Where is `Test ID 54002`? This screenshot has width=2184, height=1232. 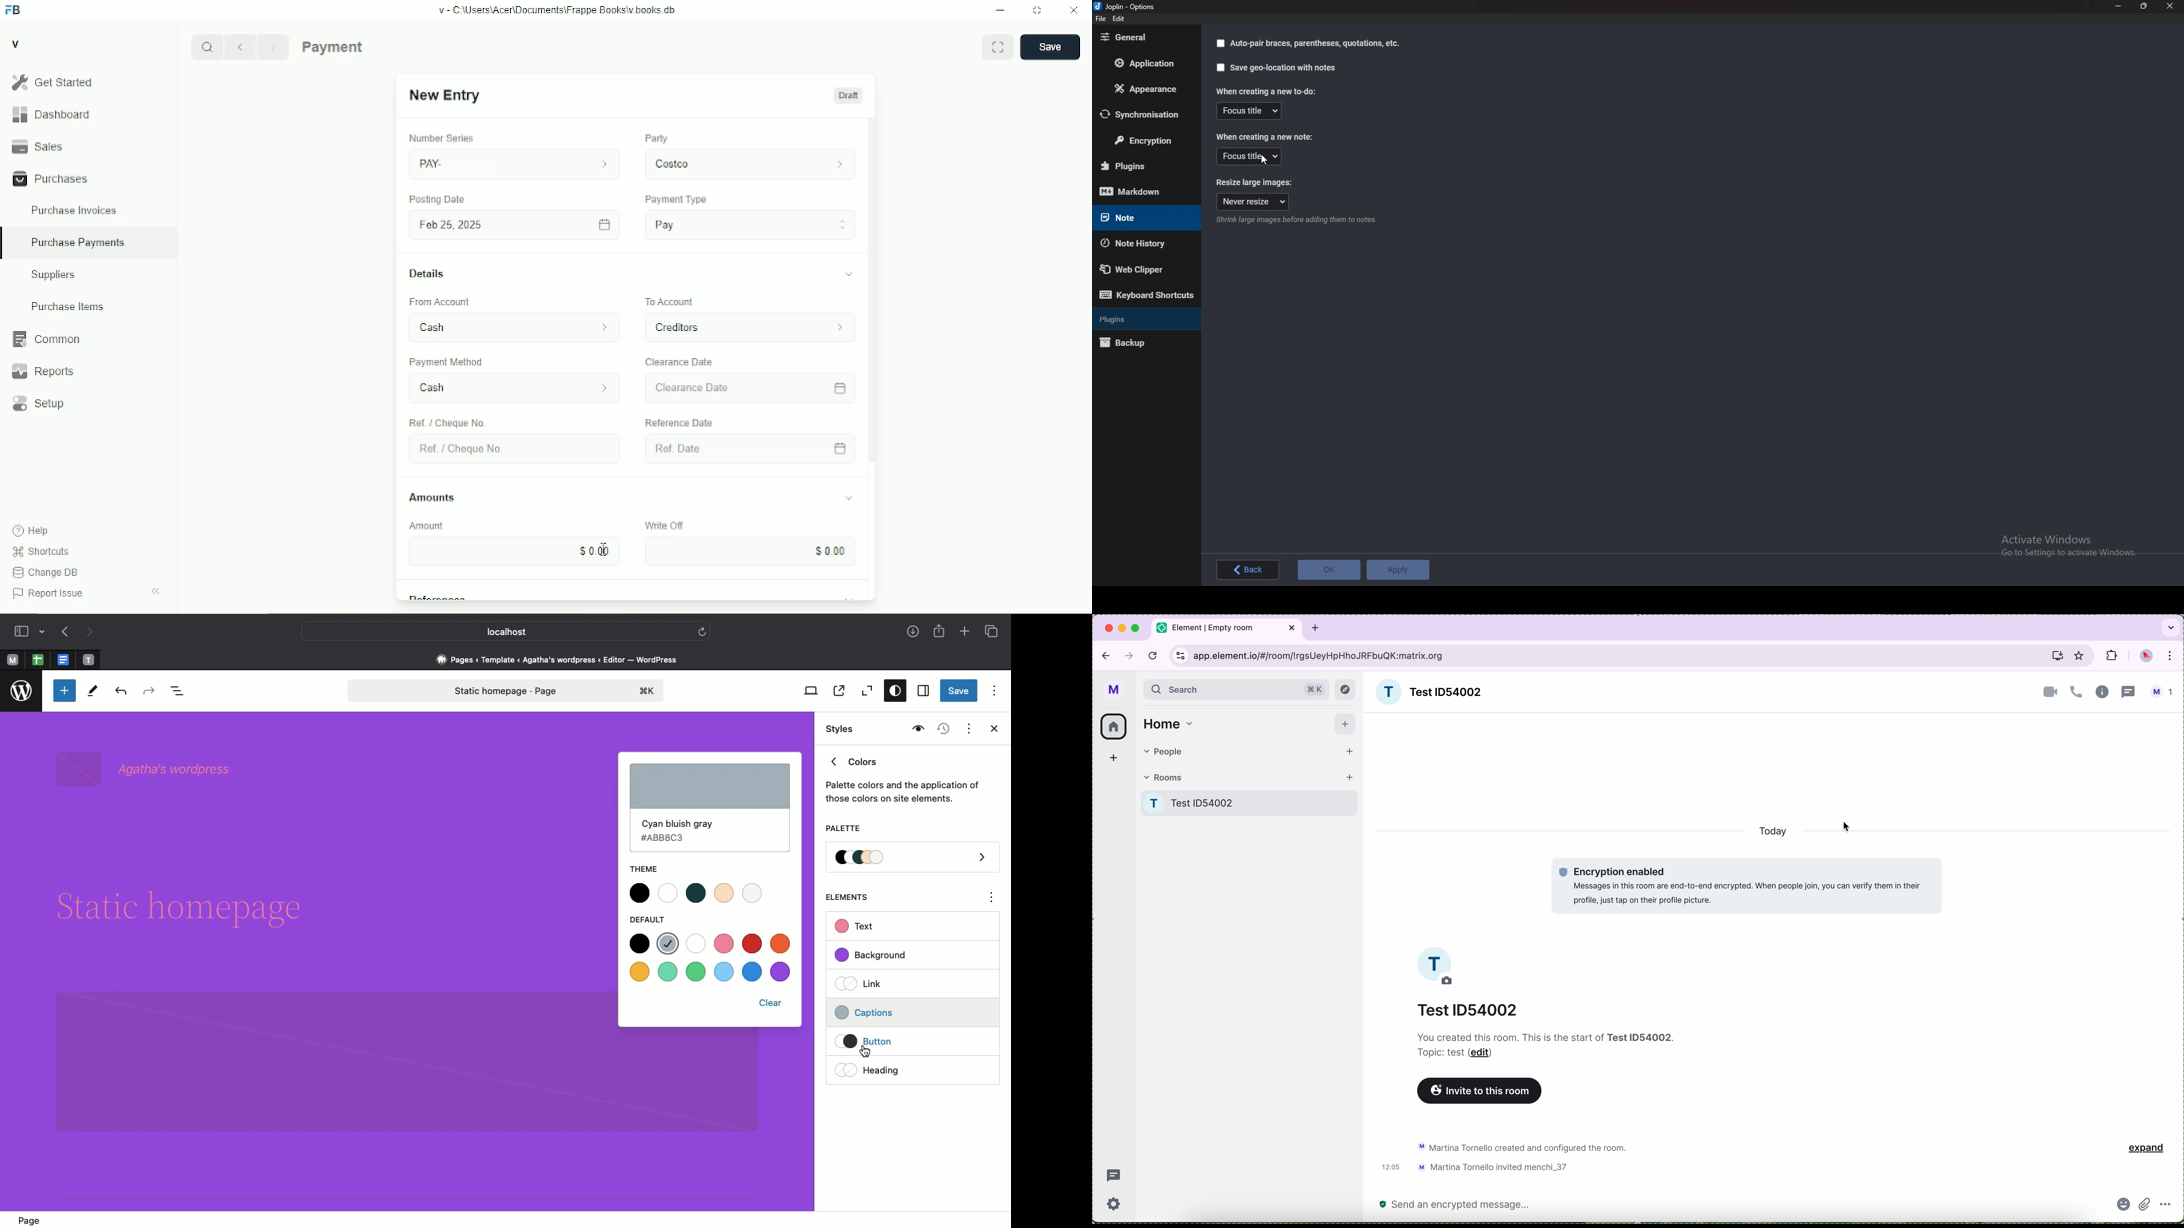 Test ID 54002 is located at coordinates (1475, 1010).